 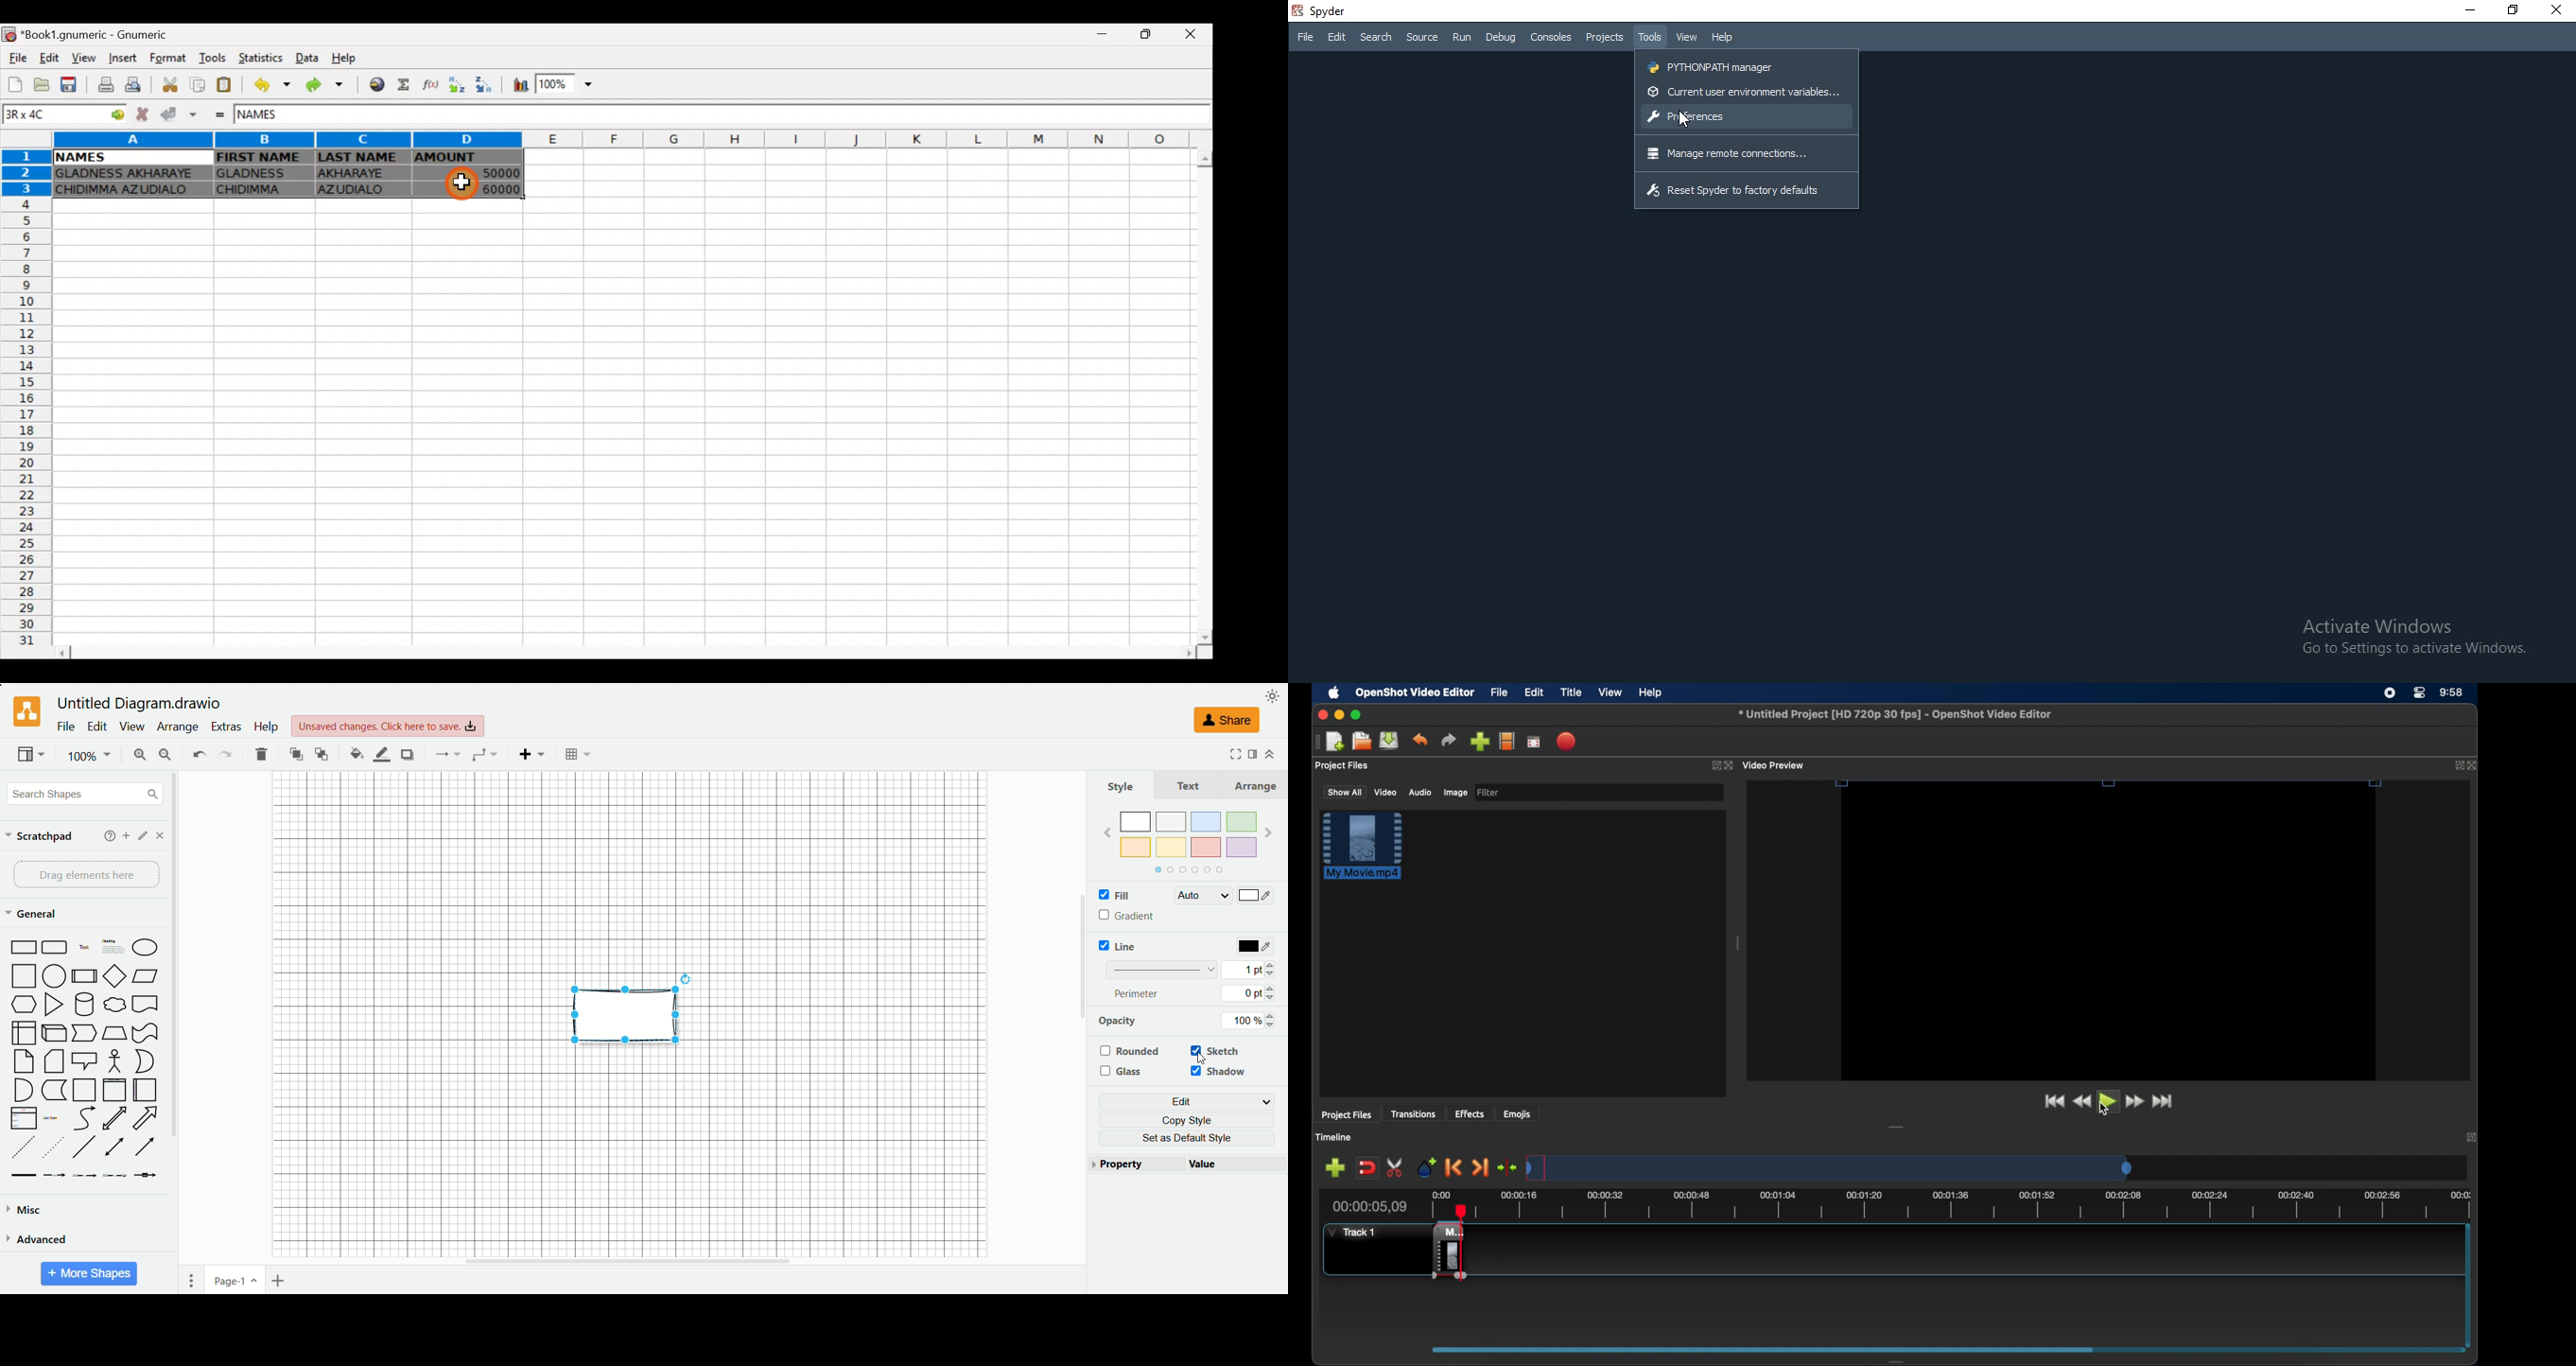 What do you see at coordinates (1186, 870) in the screenshot?
I see `color options navigate` at bounding box center [1186, 870].